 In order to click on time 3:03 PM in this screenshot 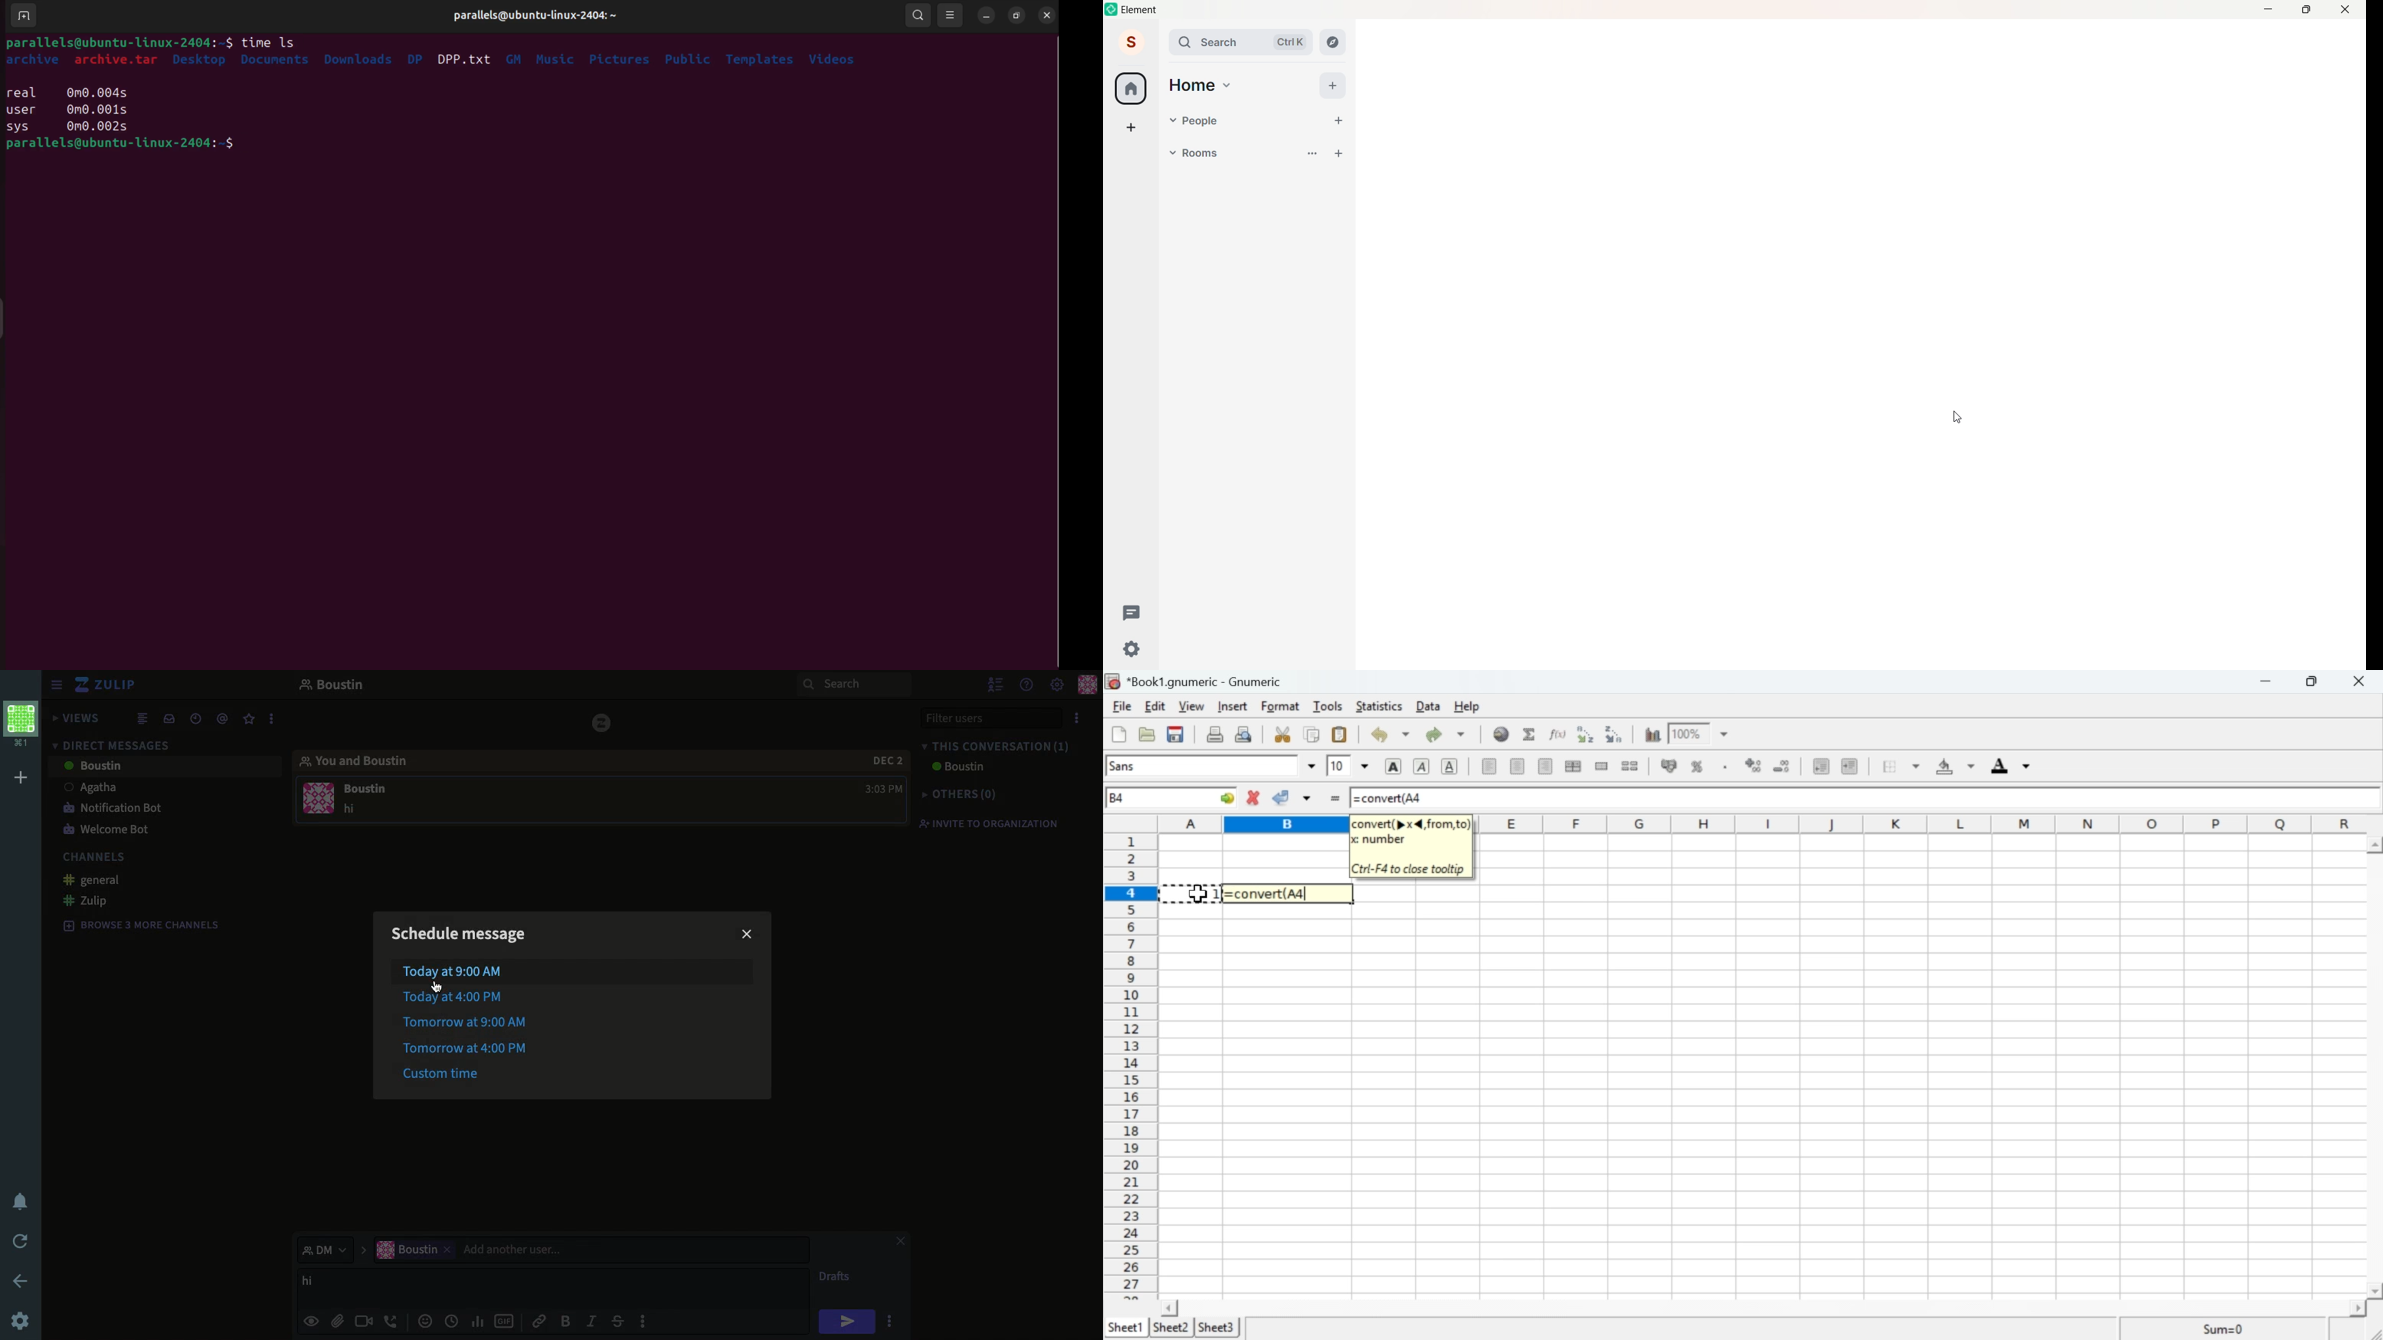, I will do `click(880, 789)`.